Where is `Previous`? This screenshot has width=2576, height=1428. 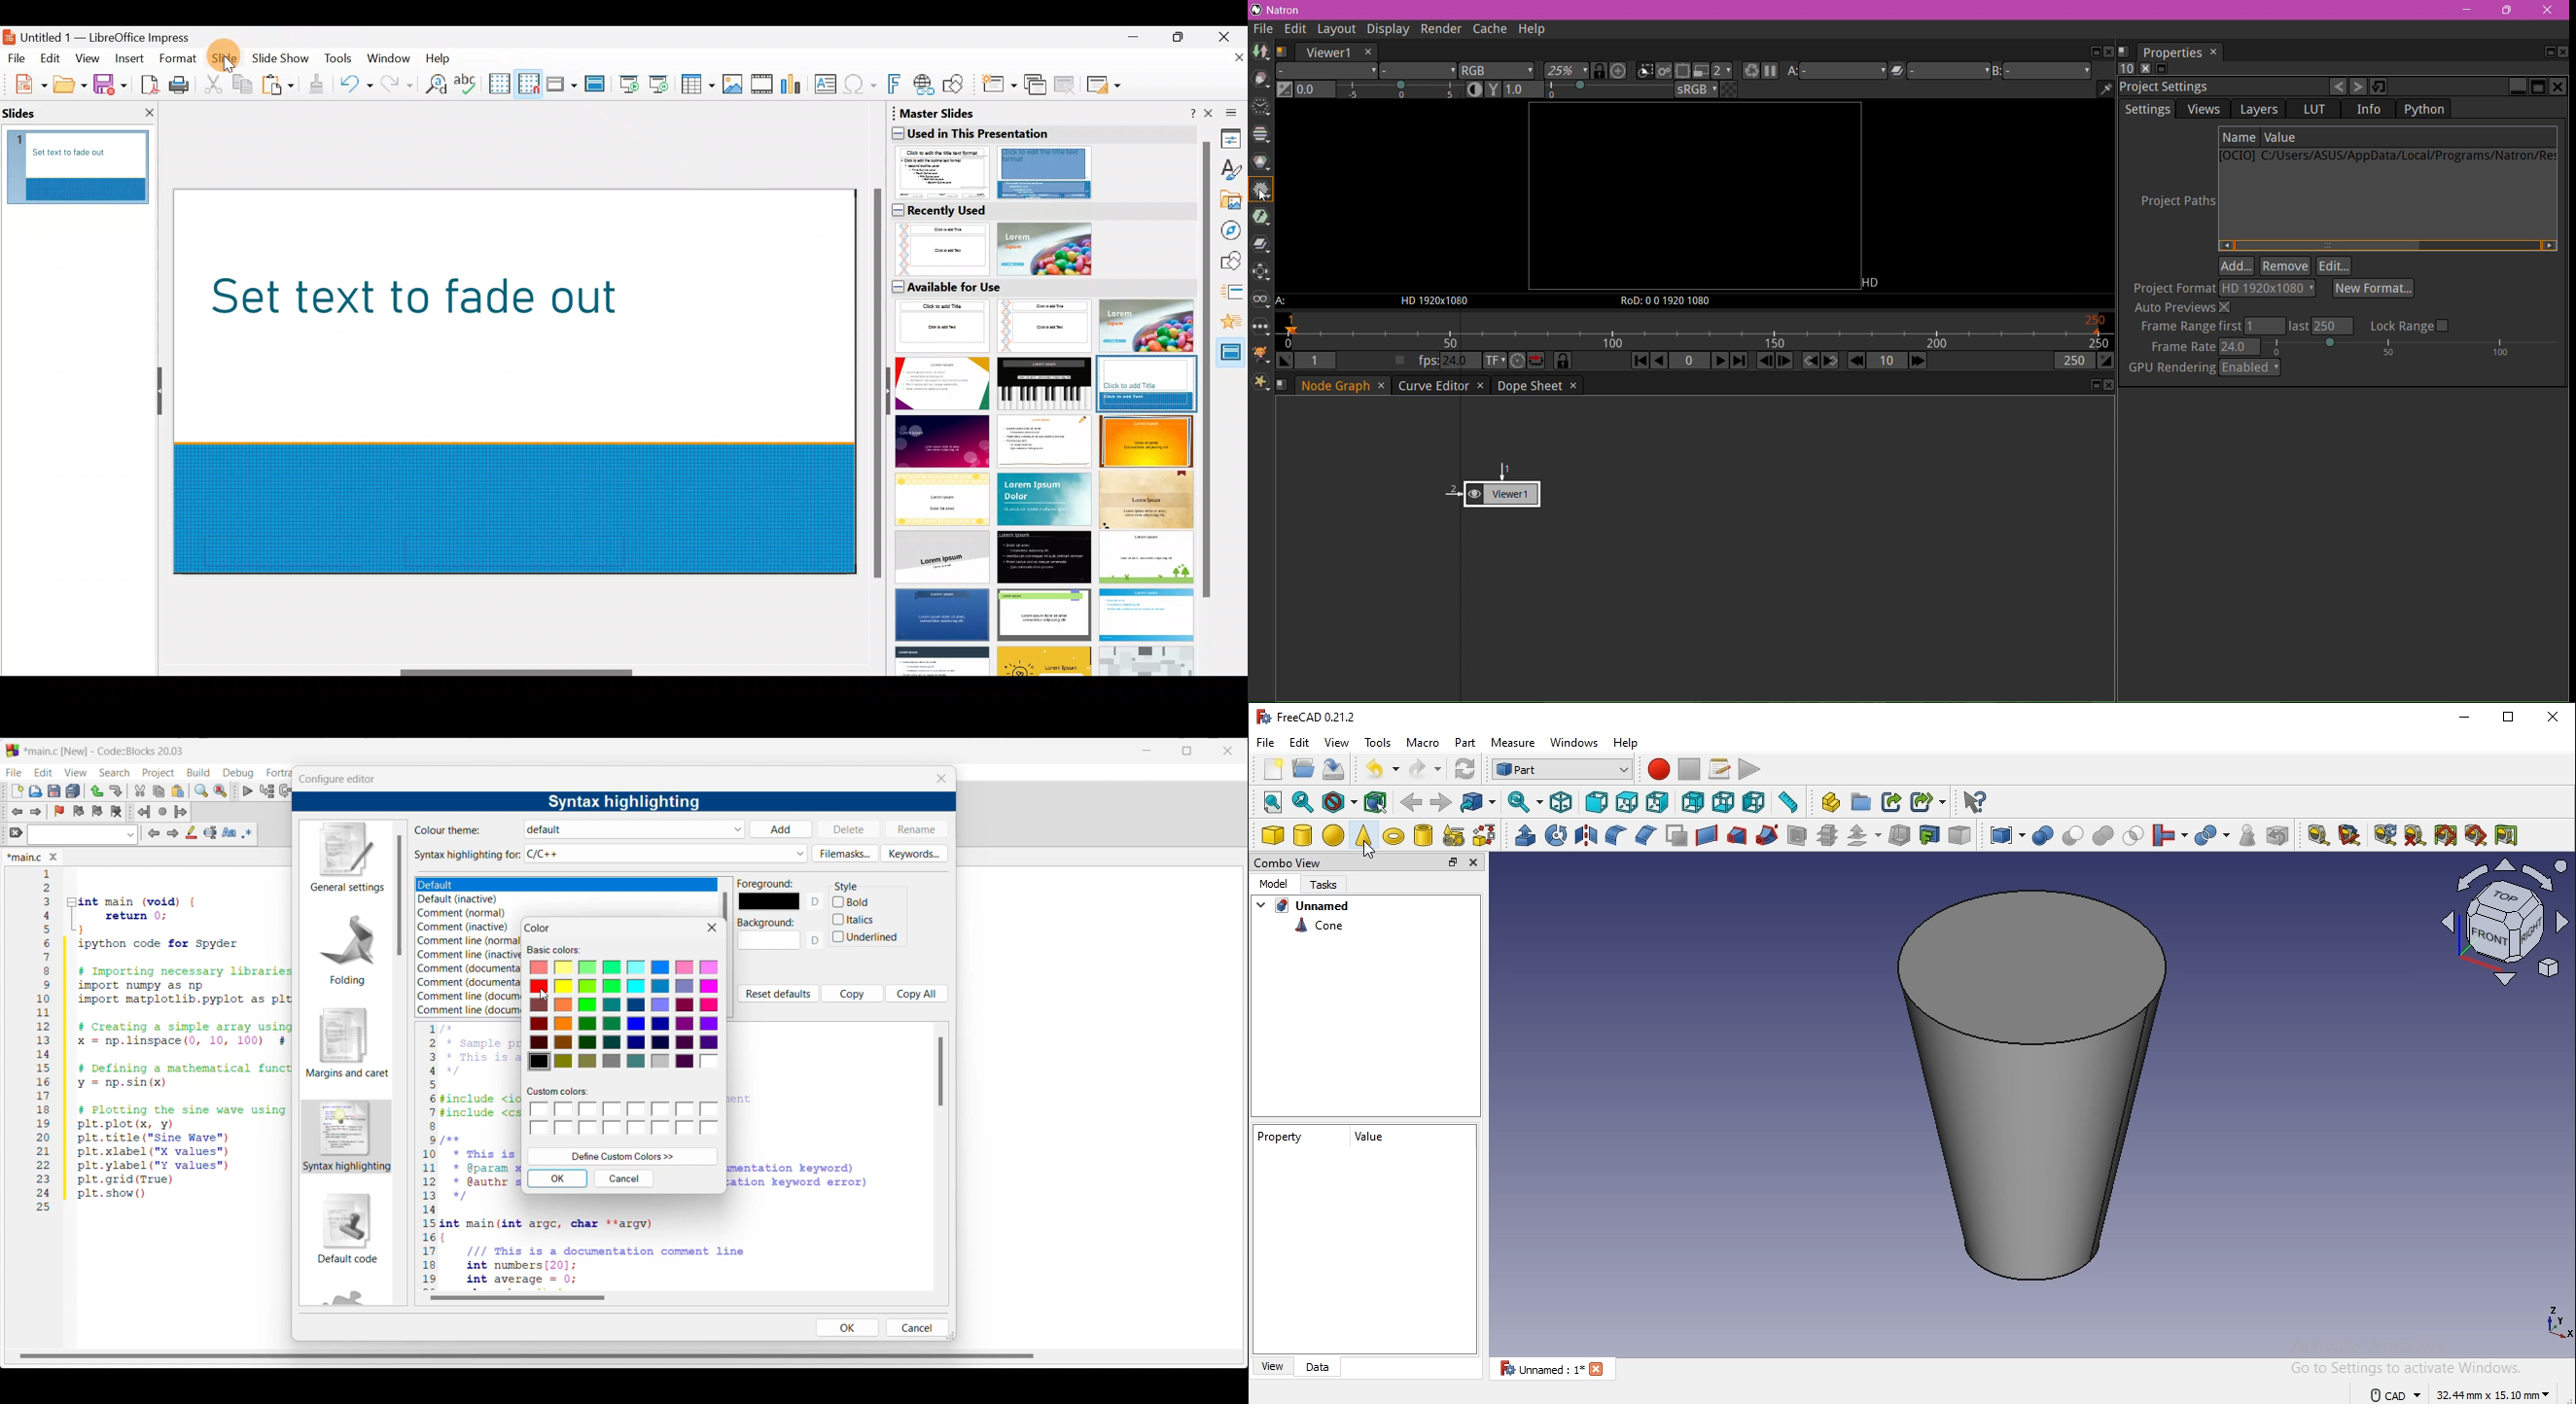
Previous is located at coordinates (154, 833).